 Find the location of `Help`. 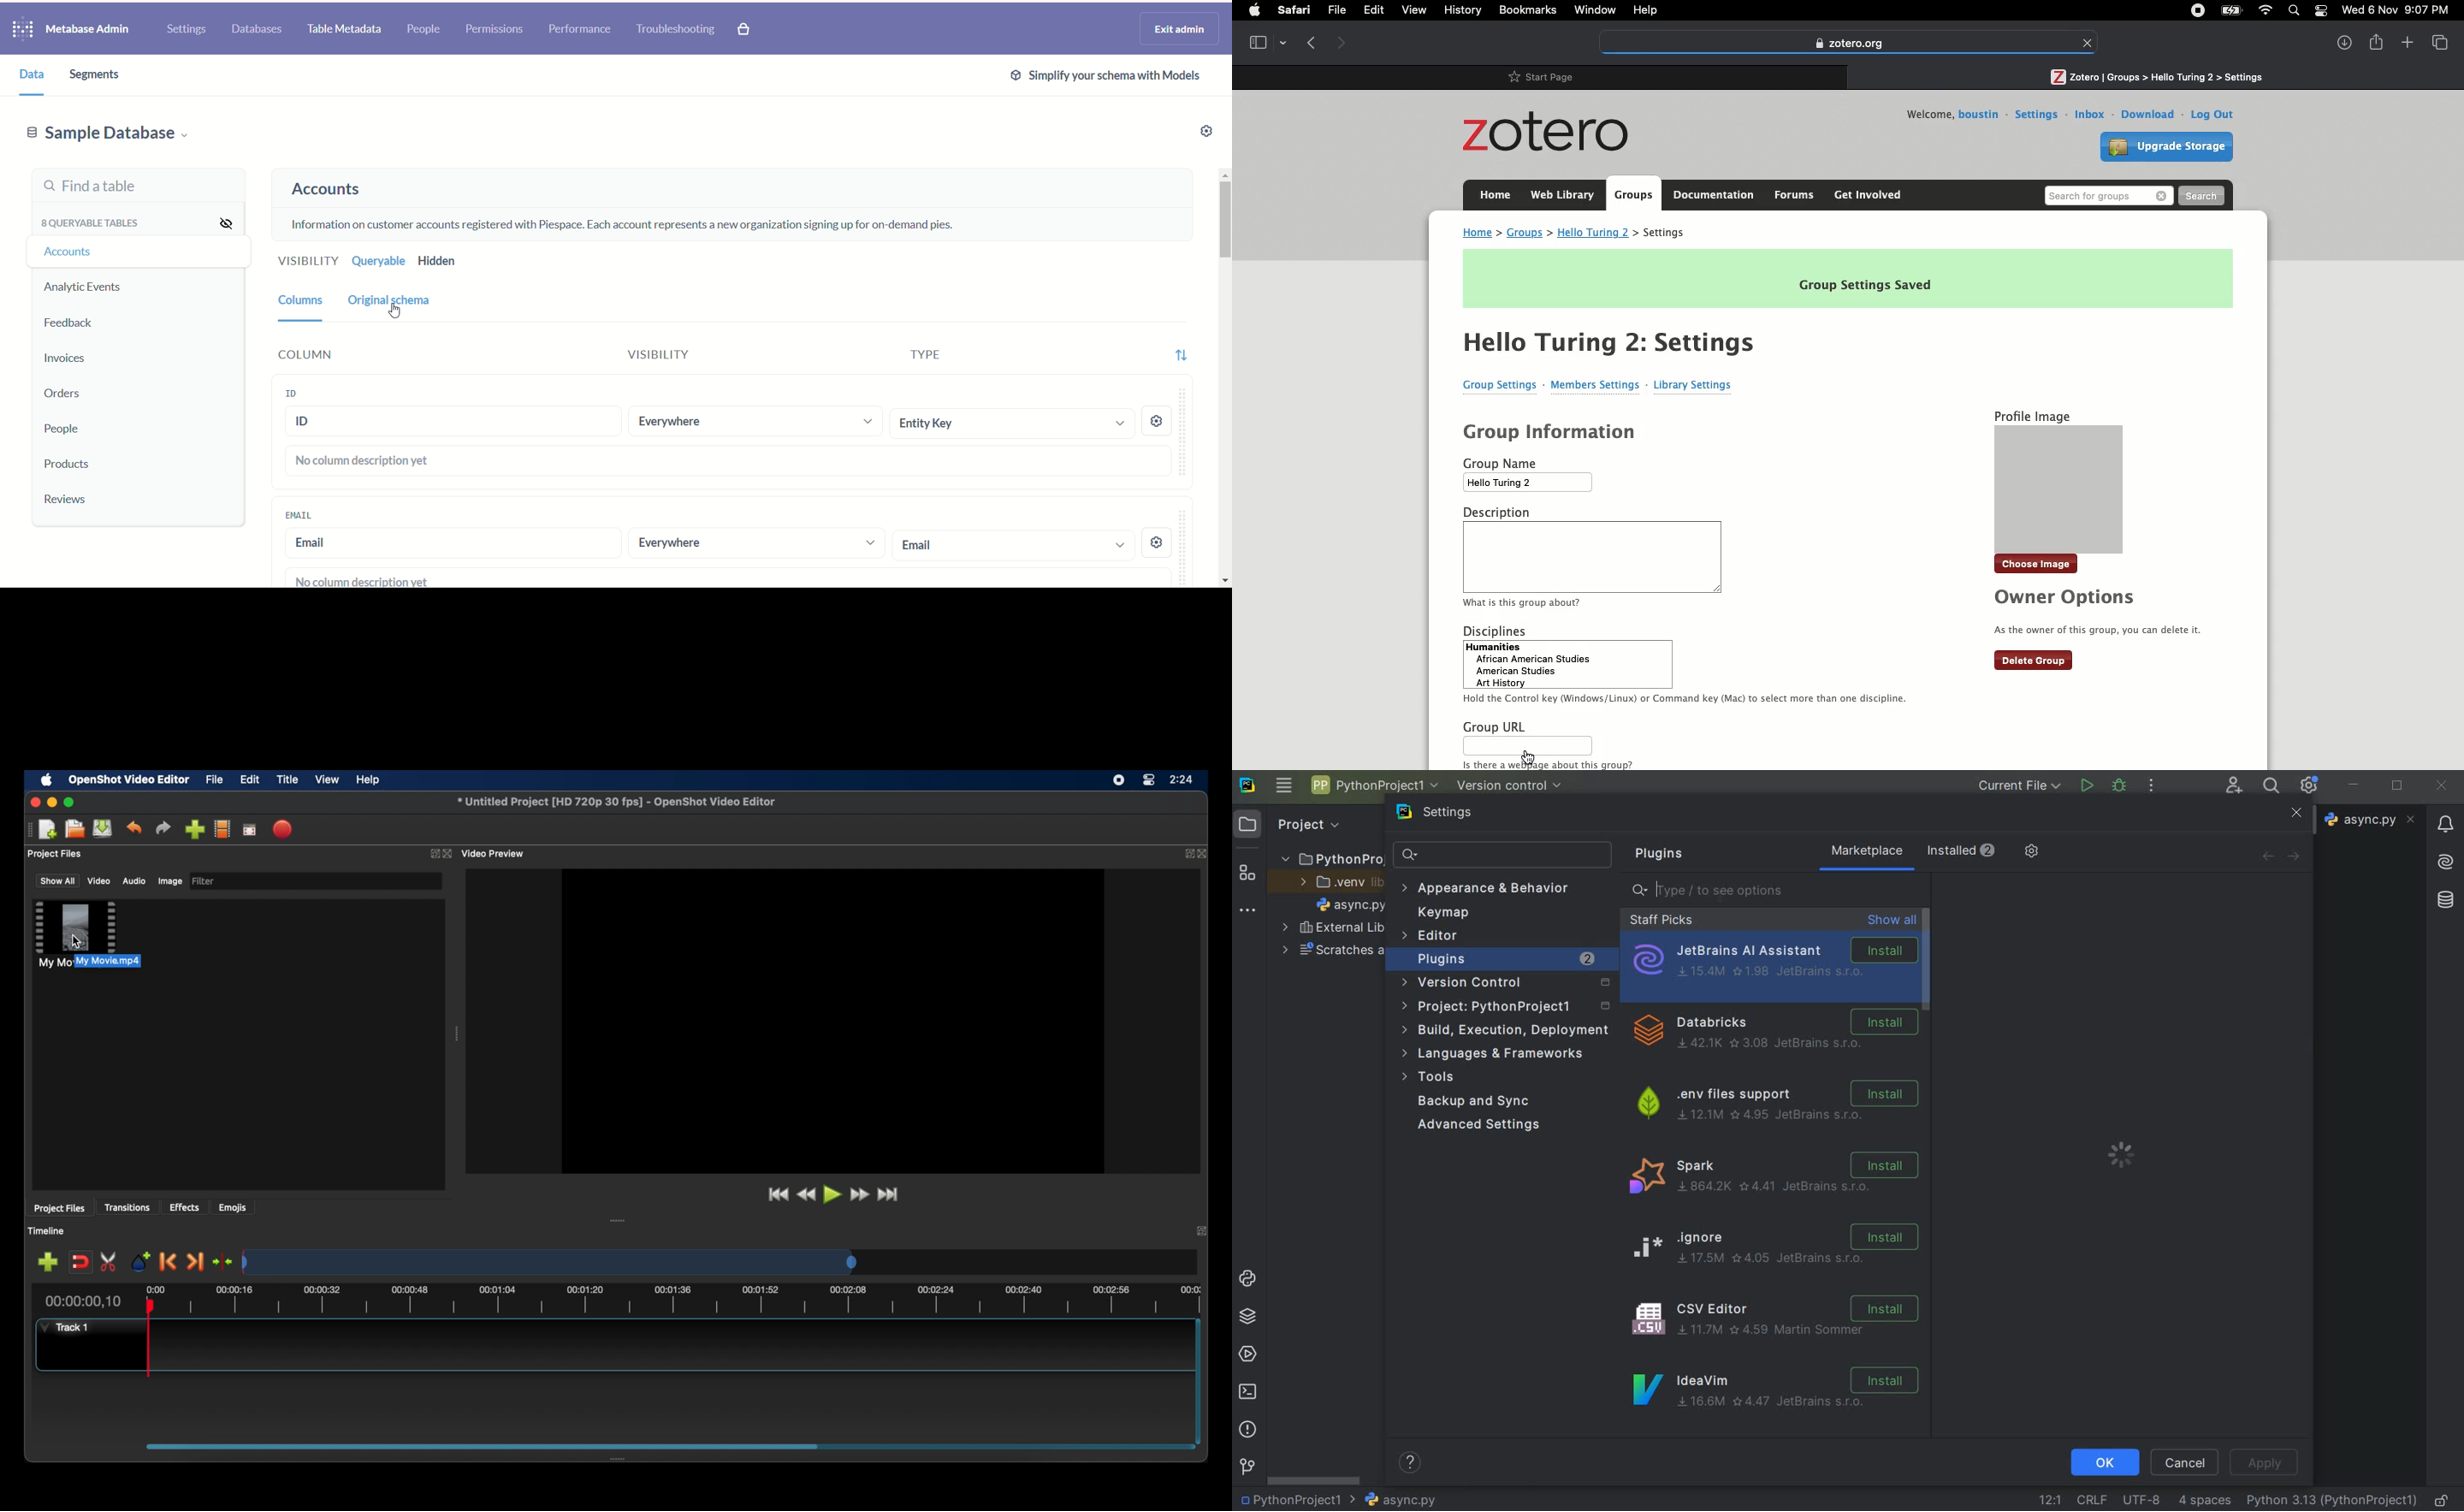

Help is located at coordinates (1646, 10).